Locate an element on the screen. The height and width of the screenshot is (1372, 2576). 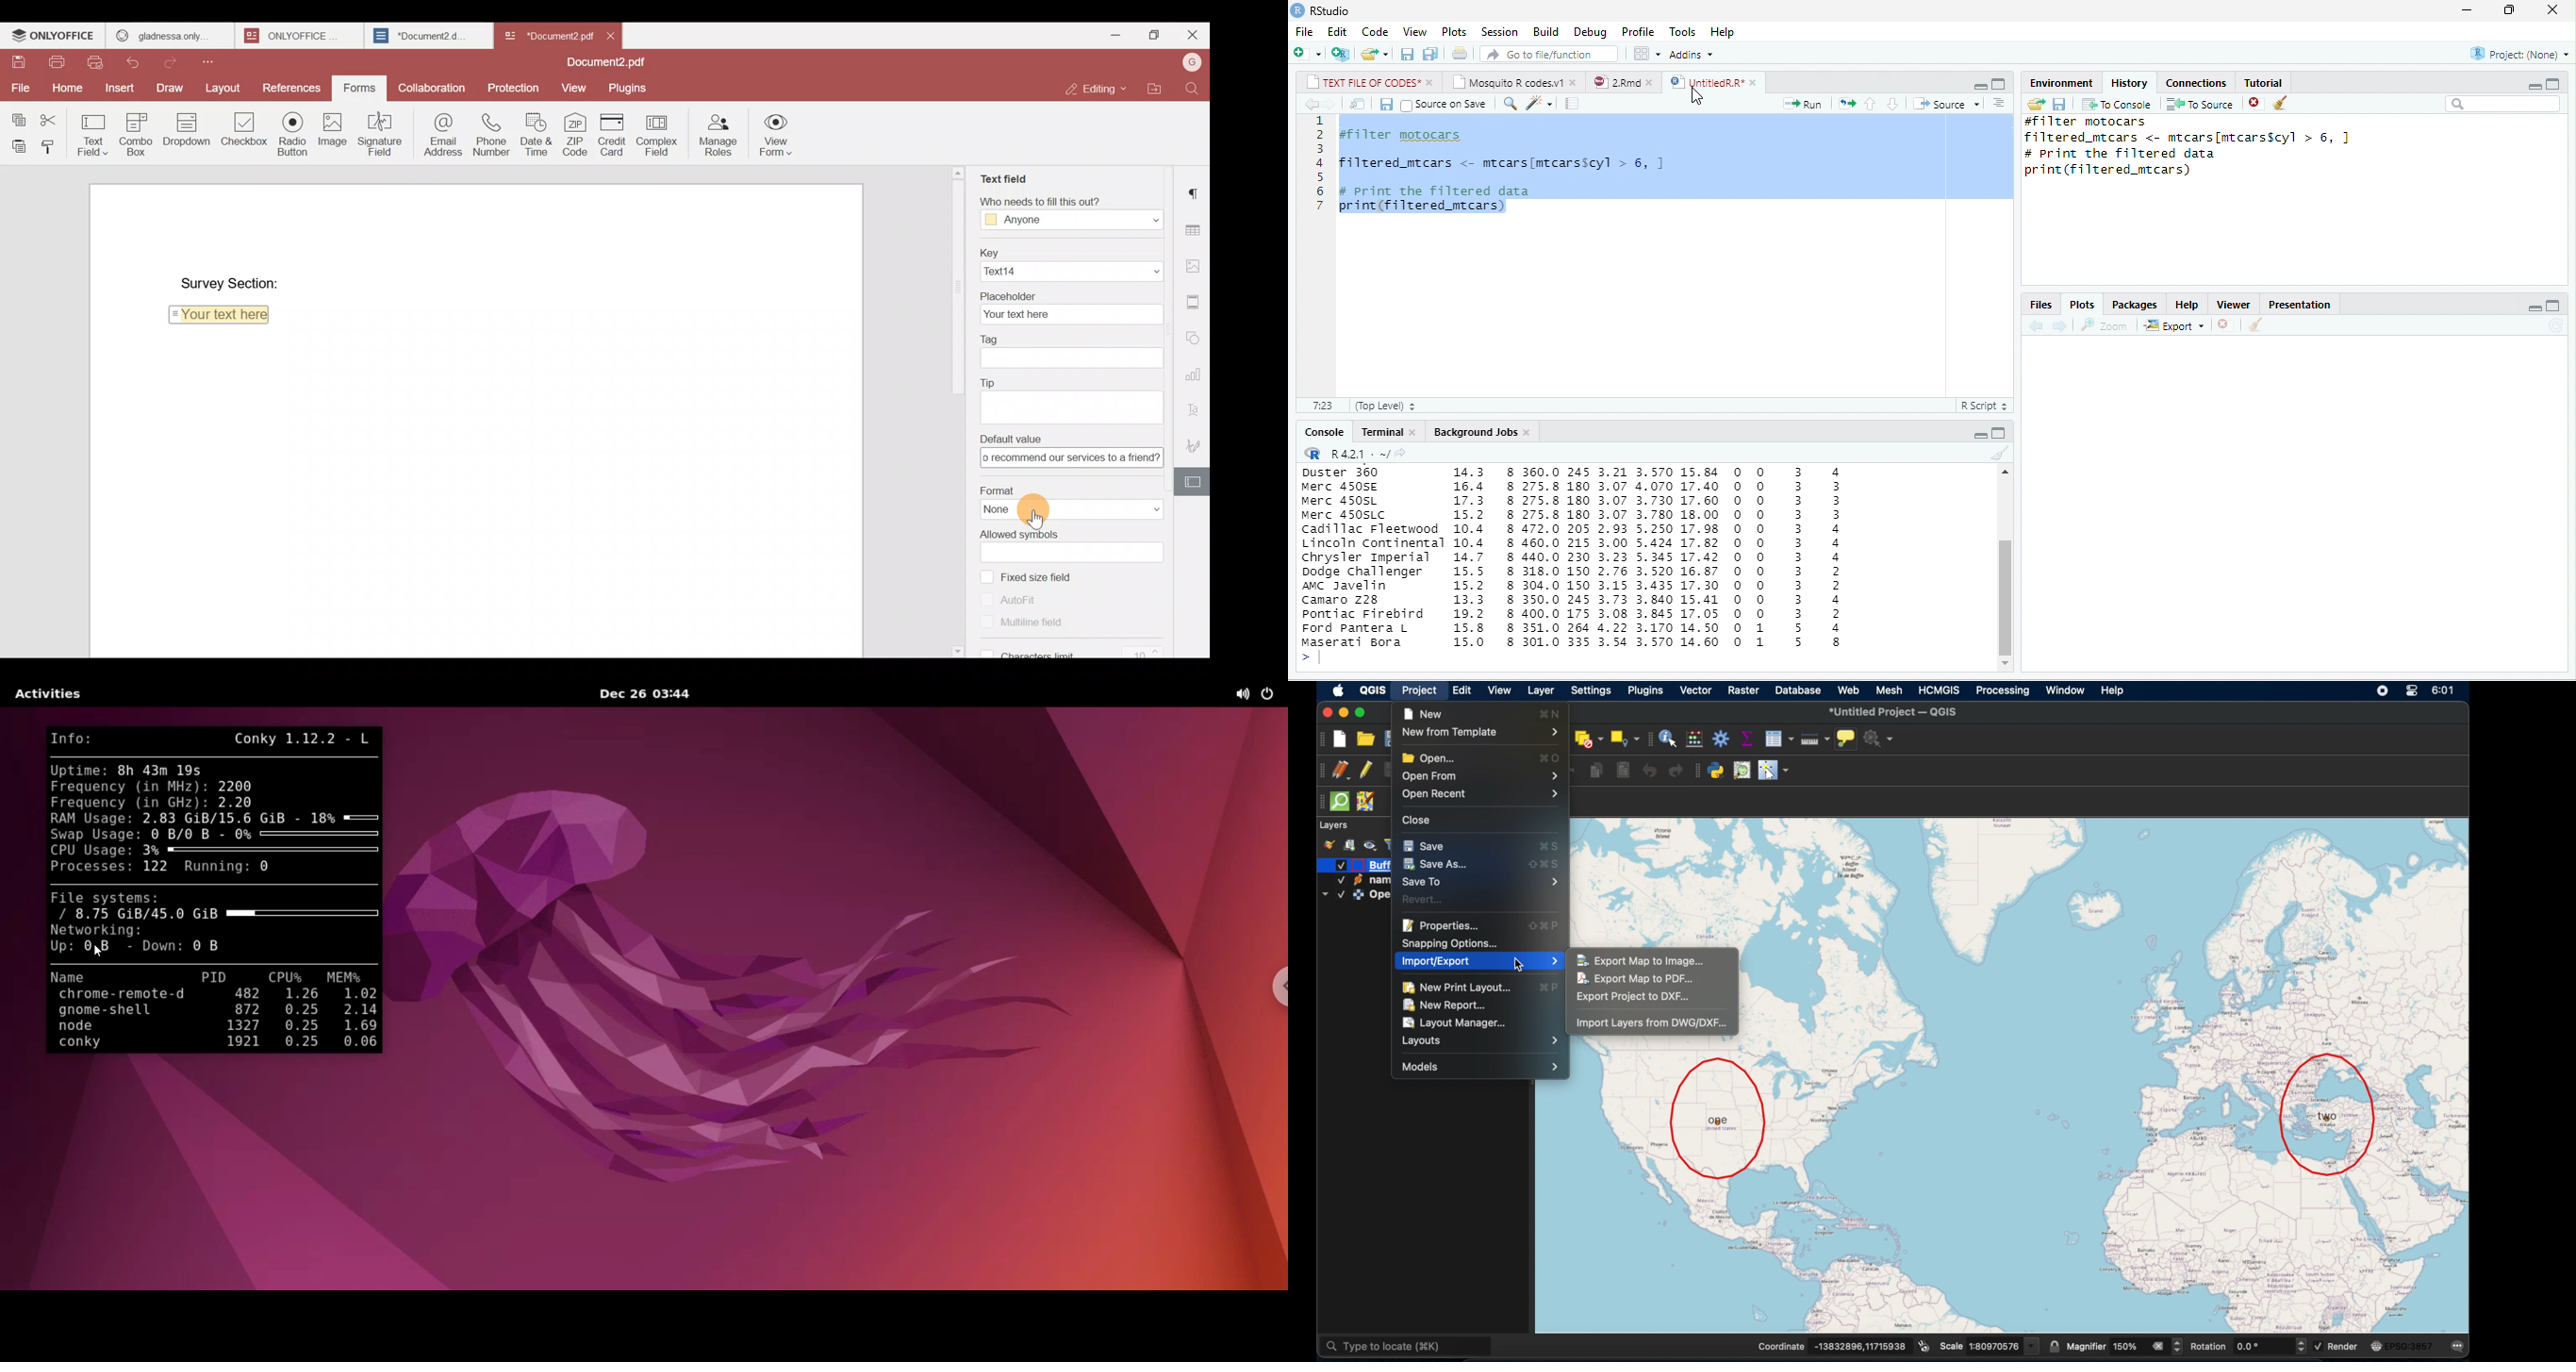
Increase and decrease magnifier value is located at coordinates (2178, 1346).